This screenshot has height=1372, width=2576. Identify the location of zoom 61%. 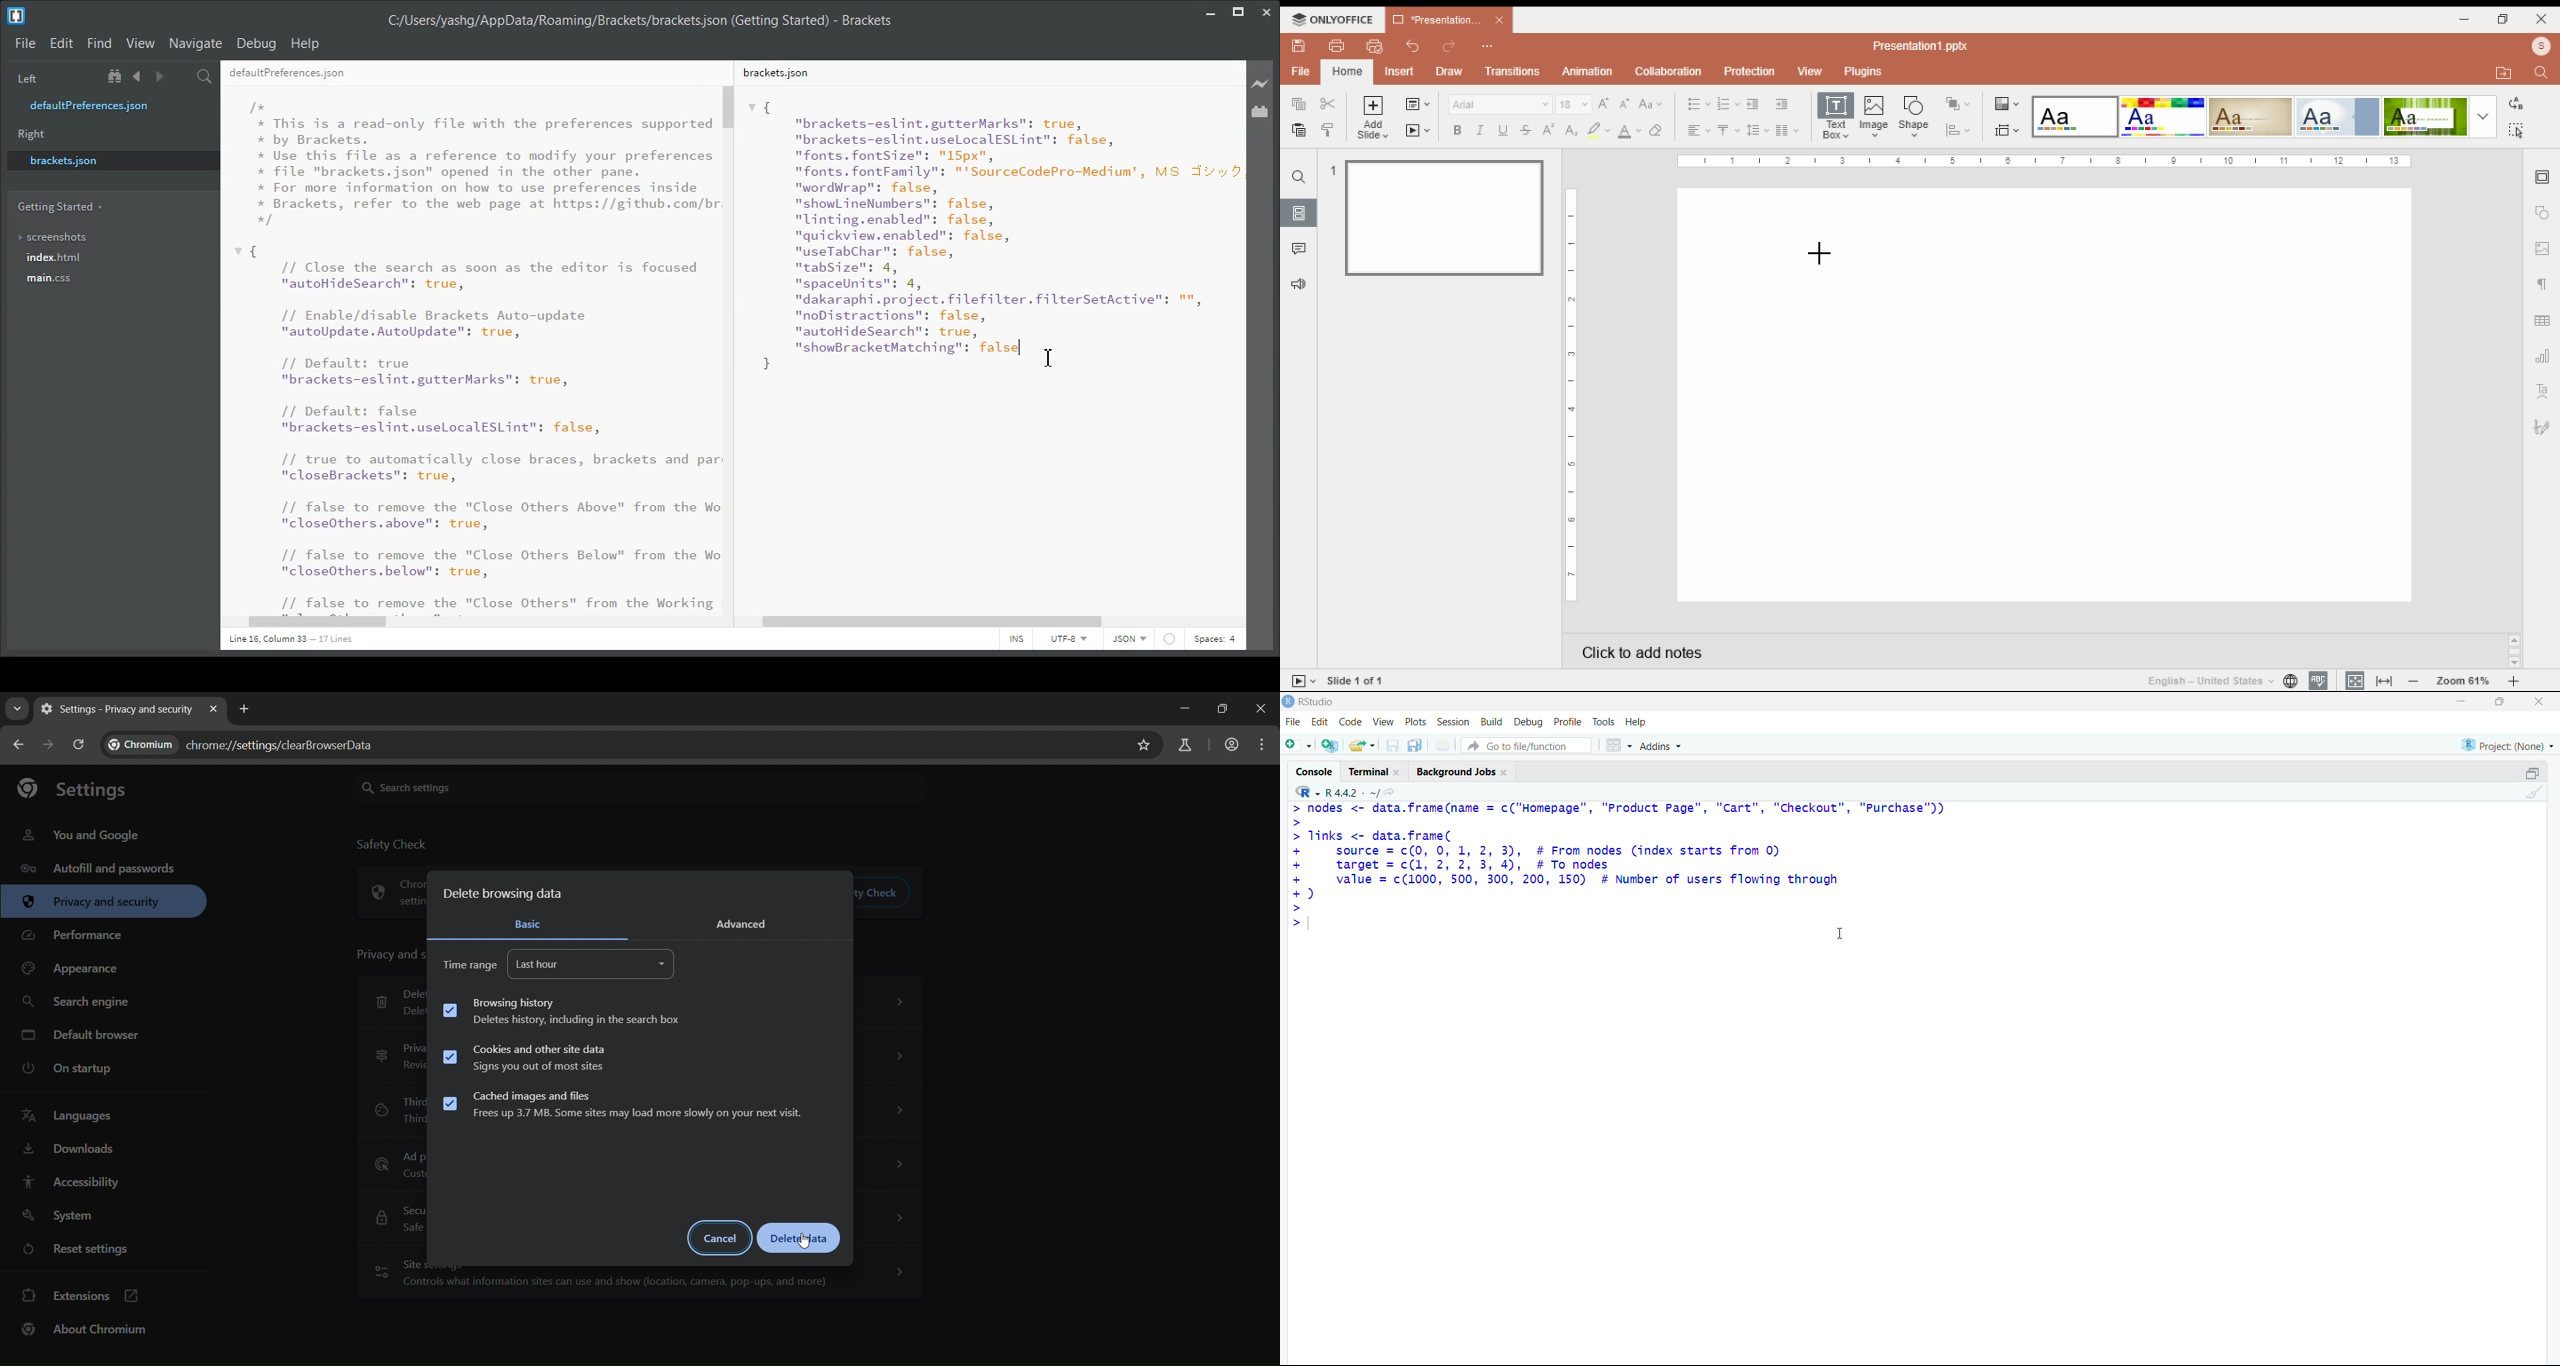
(2461, 681).